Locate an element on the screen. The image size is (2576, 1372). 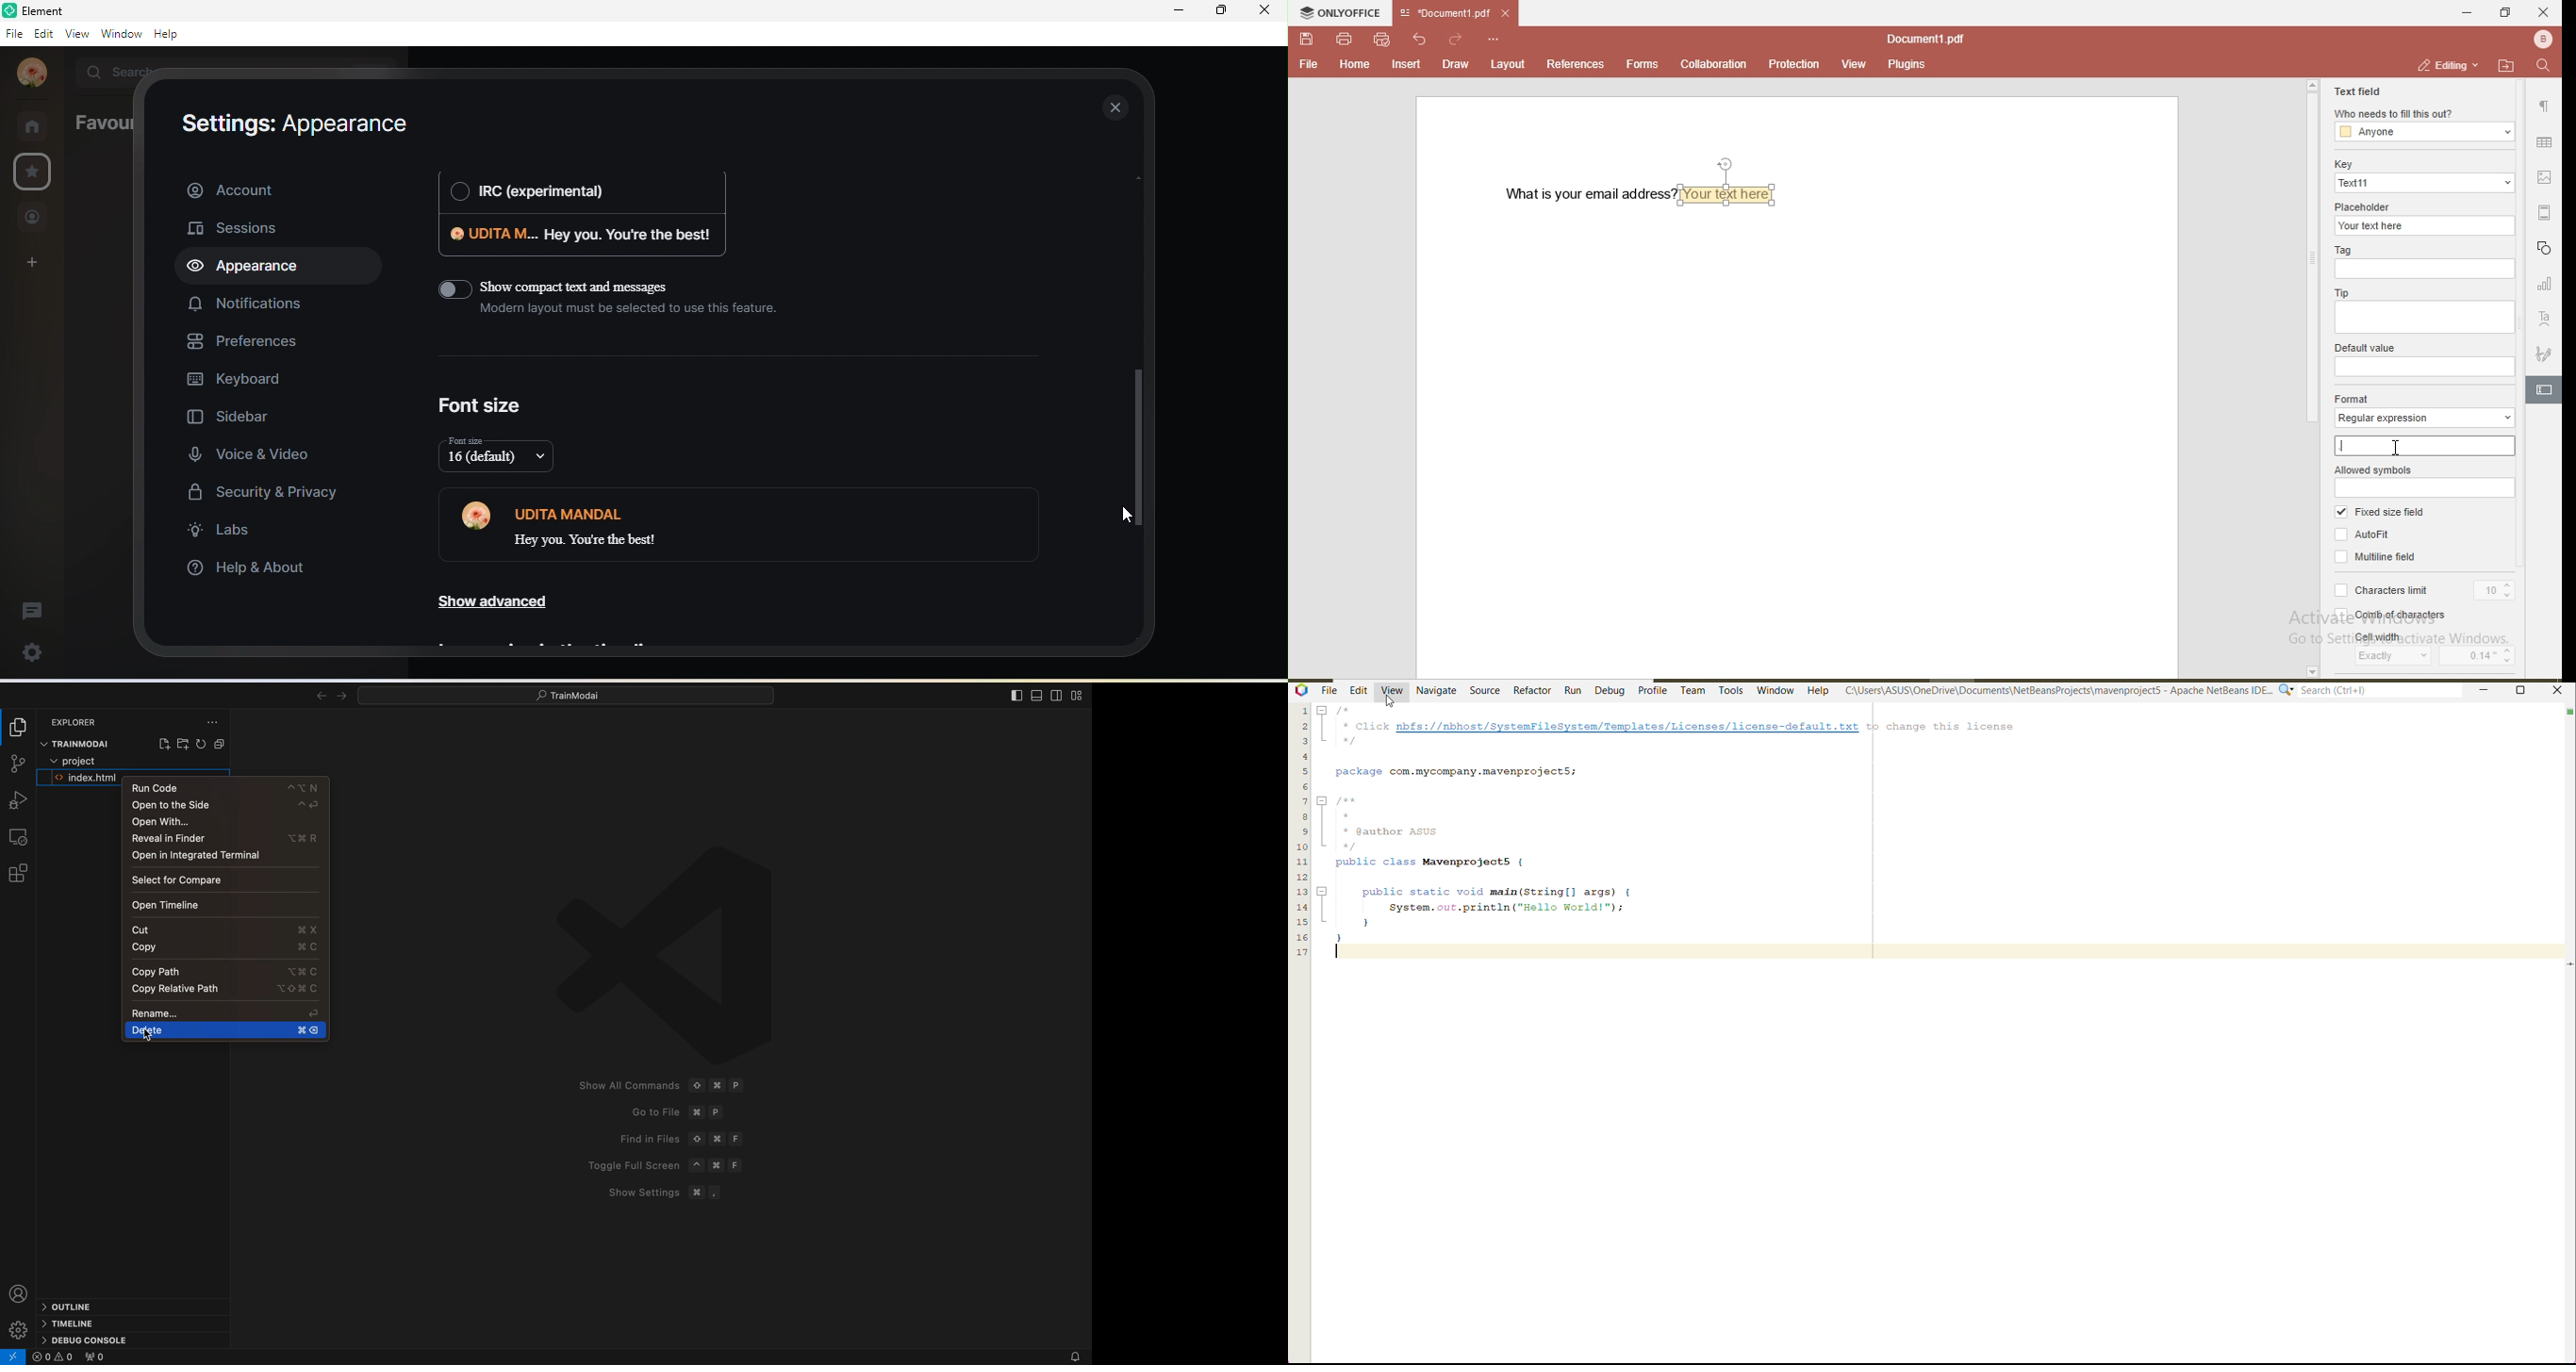
voice and video is located at coordinates (255, 452).